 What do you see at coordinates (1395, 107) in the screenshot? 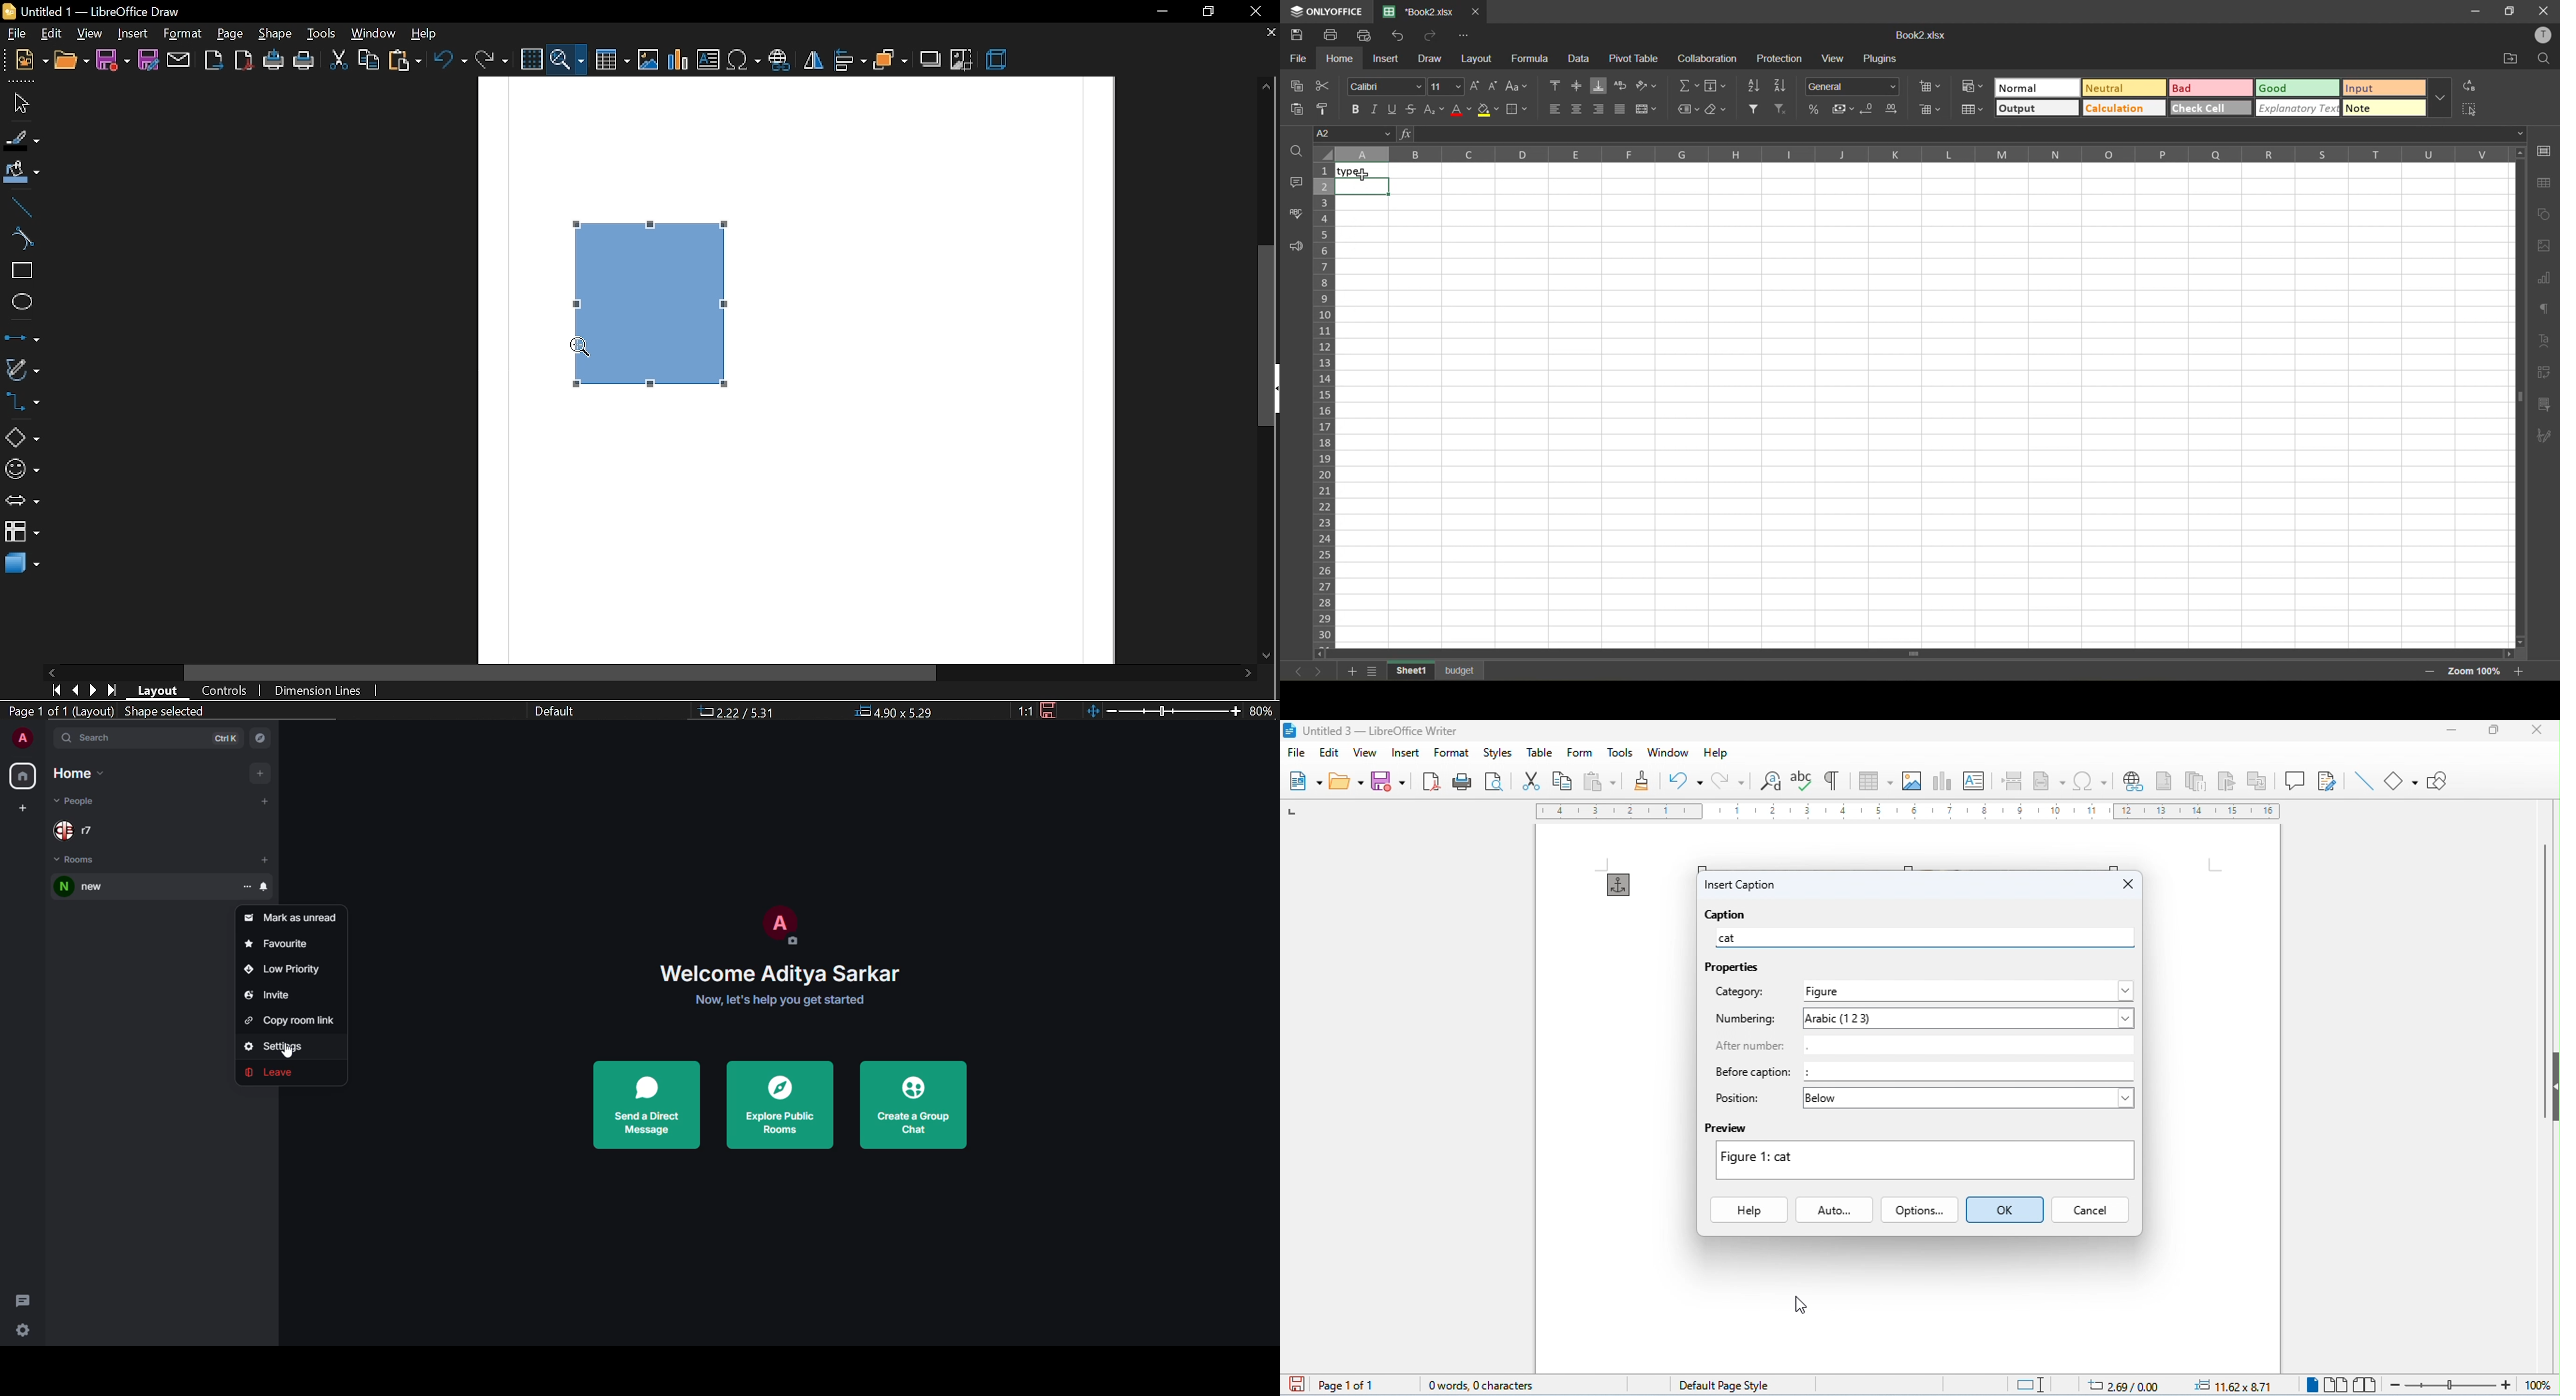
I see `underline` at bounding box center [1395, 107].